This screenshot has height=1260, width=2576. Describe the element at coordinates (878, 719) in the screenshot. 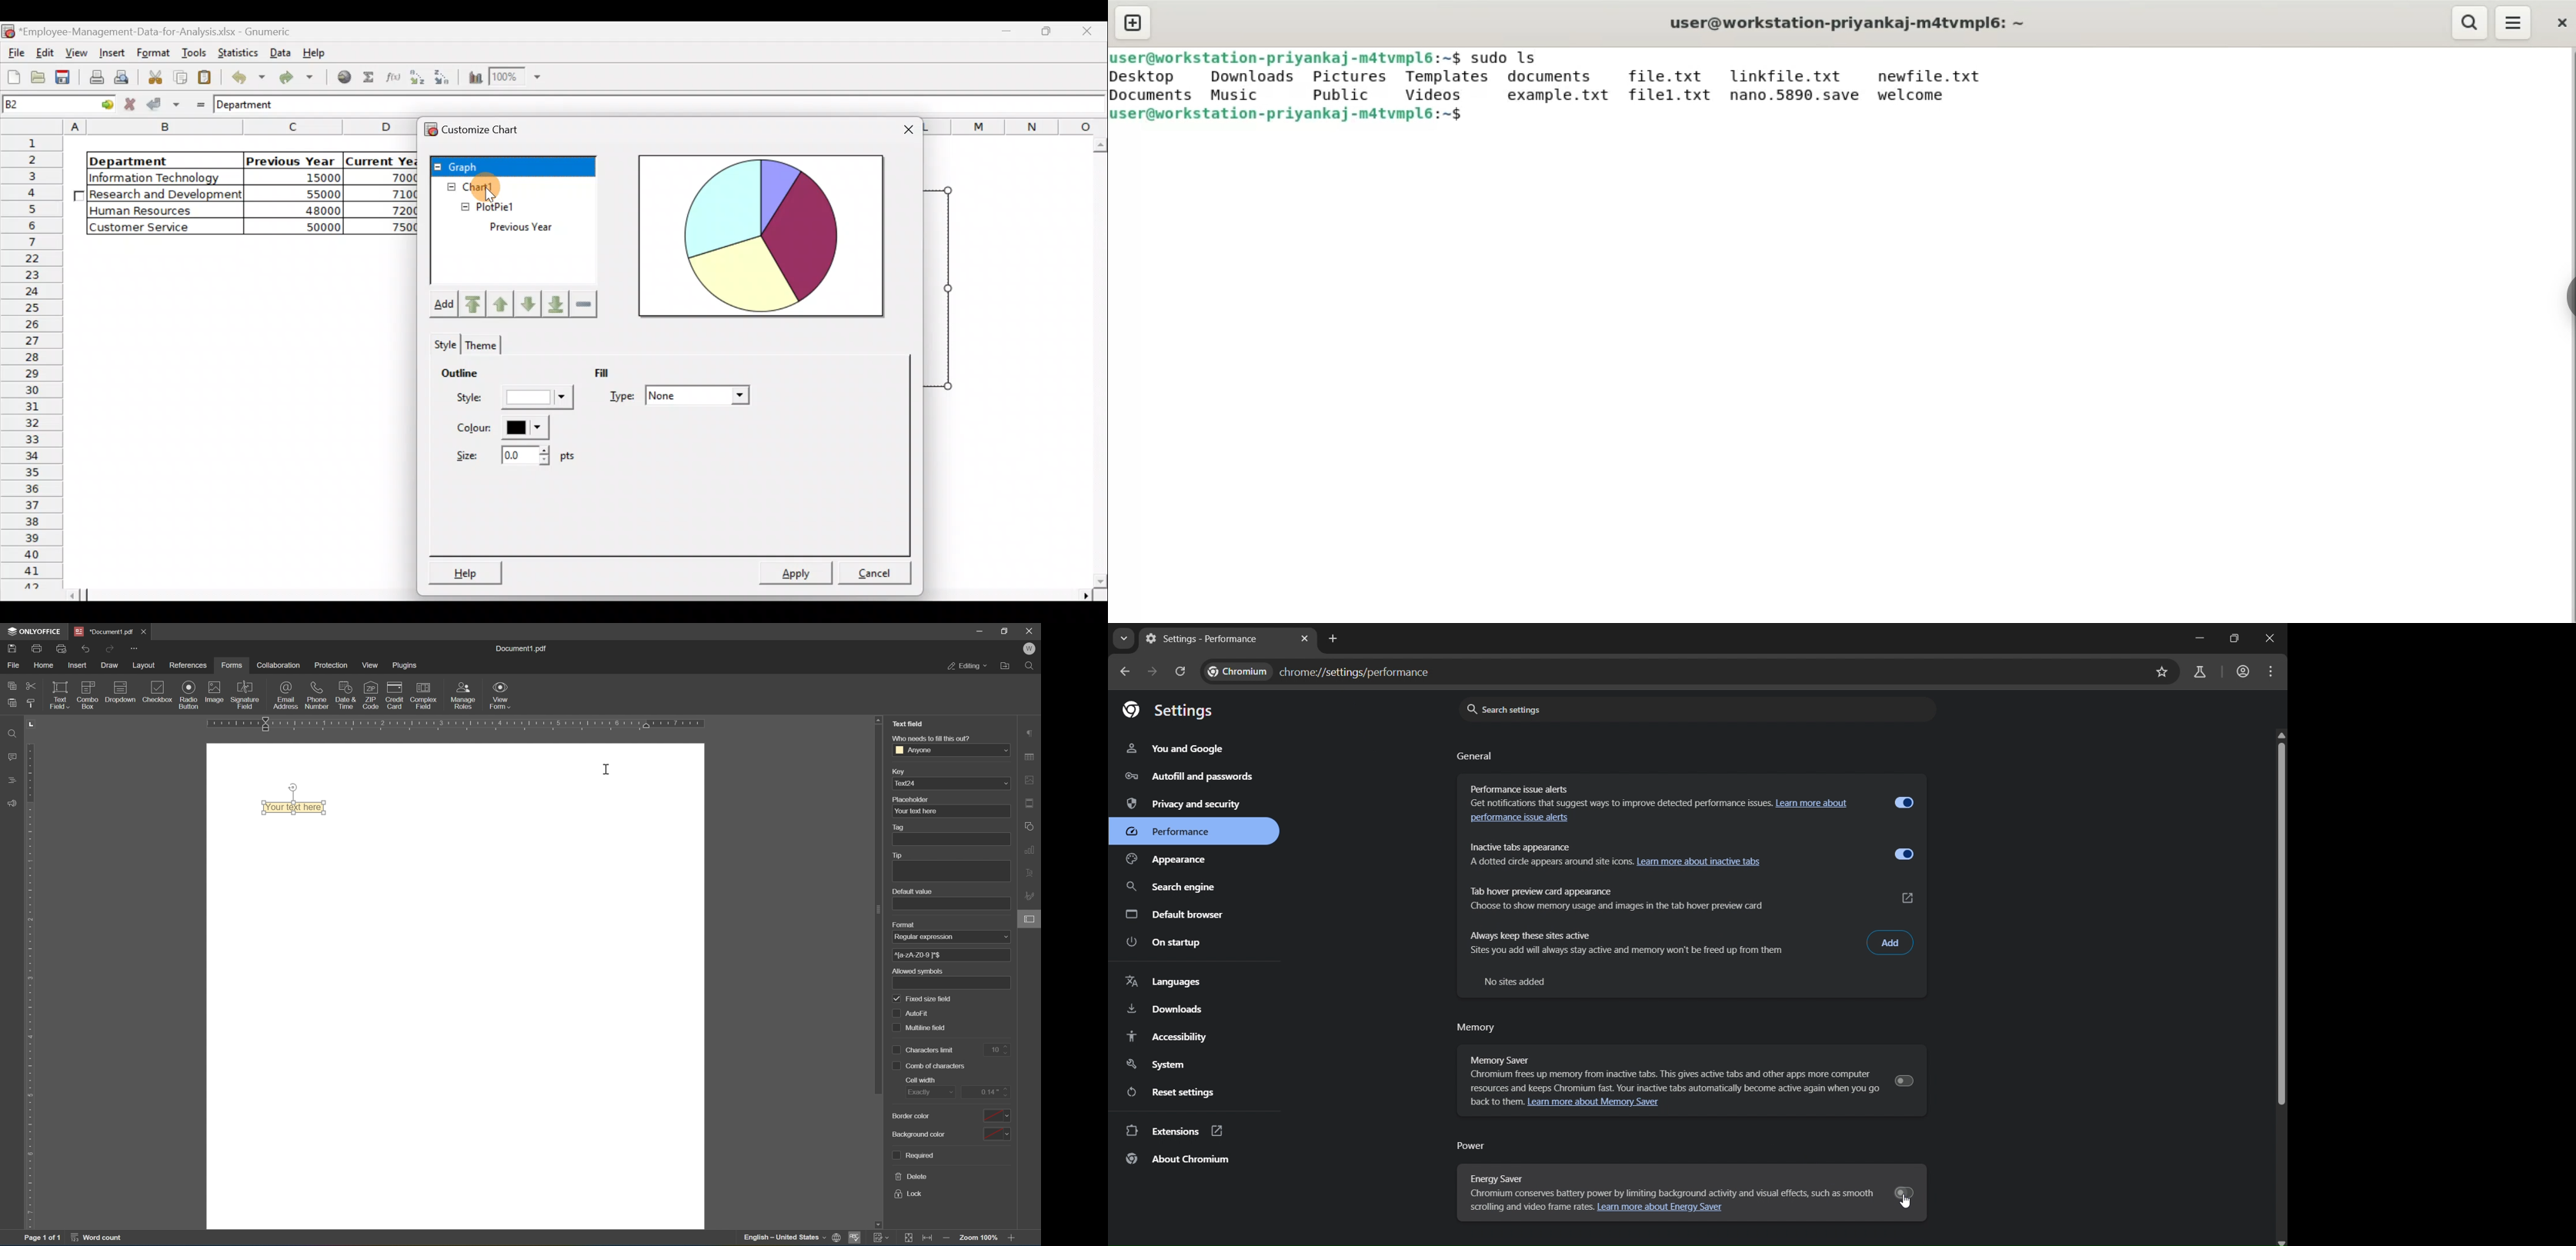

I see `scroll up` at that location.